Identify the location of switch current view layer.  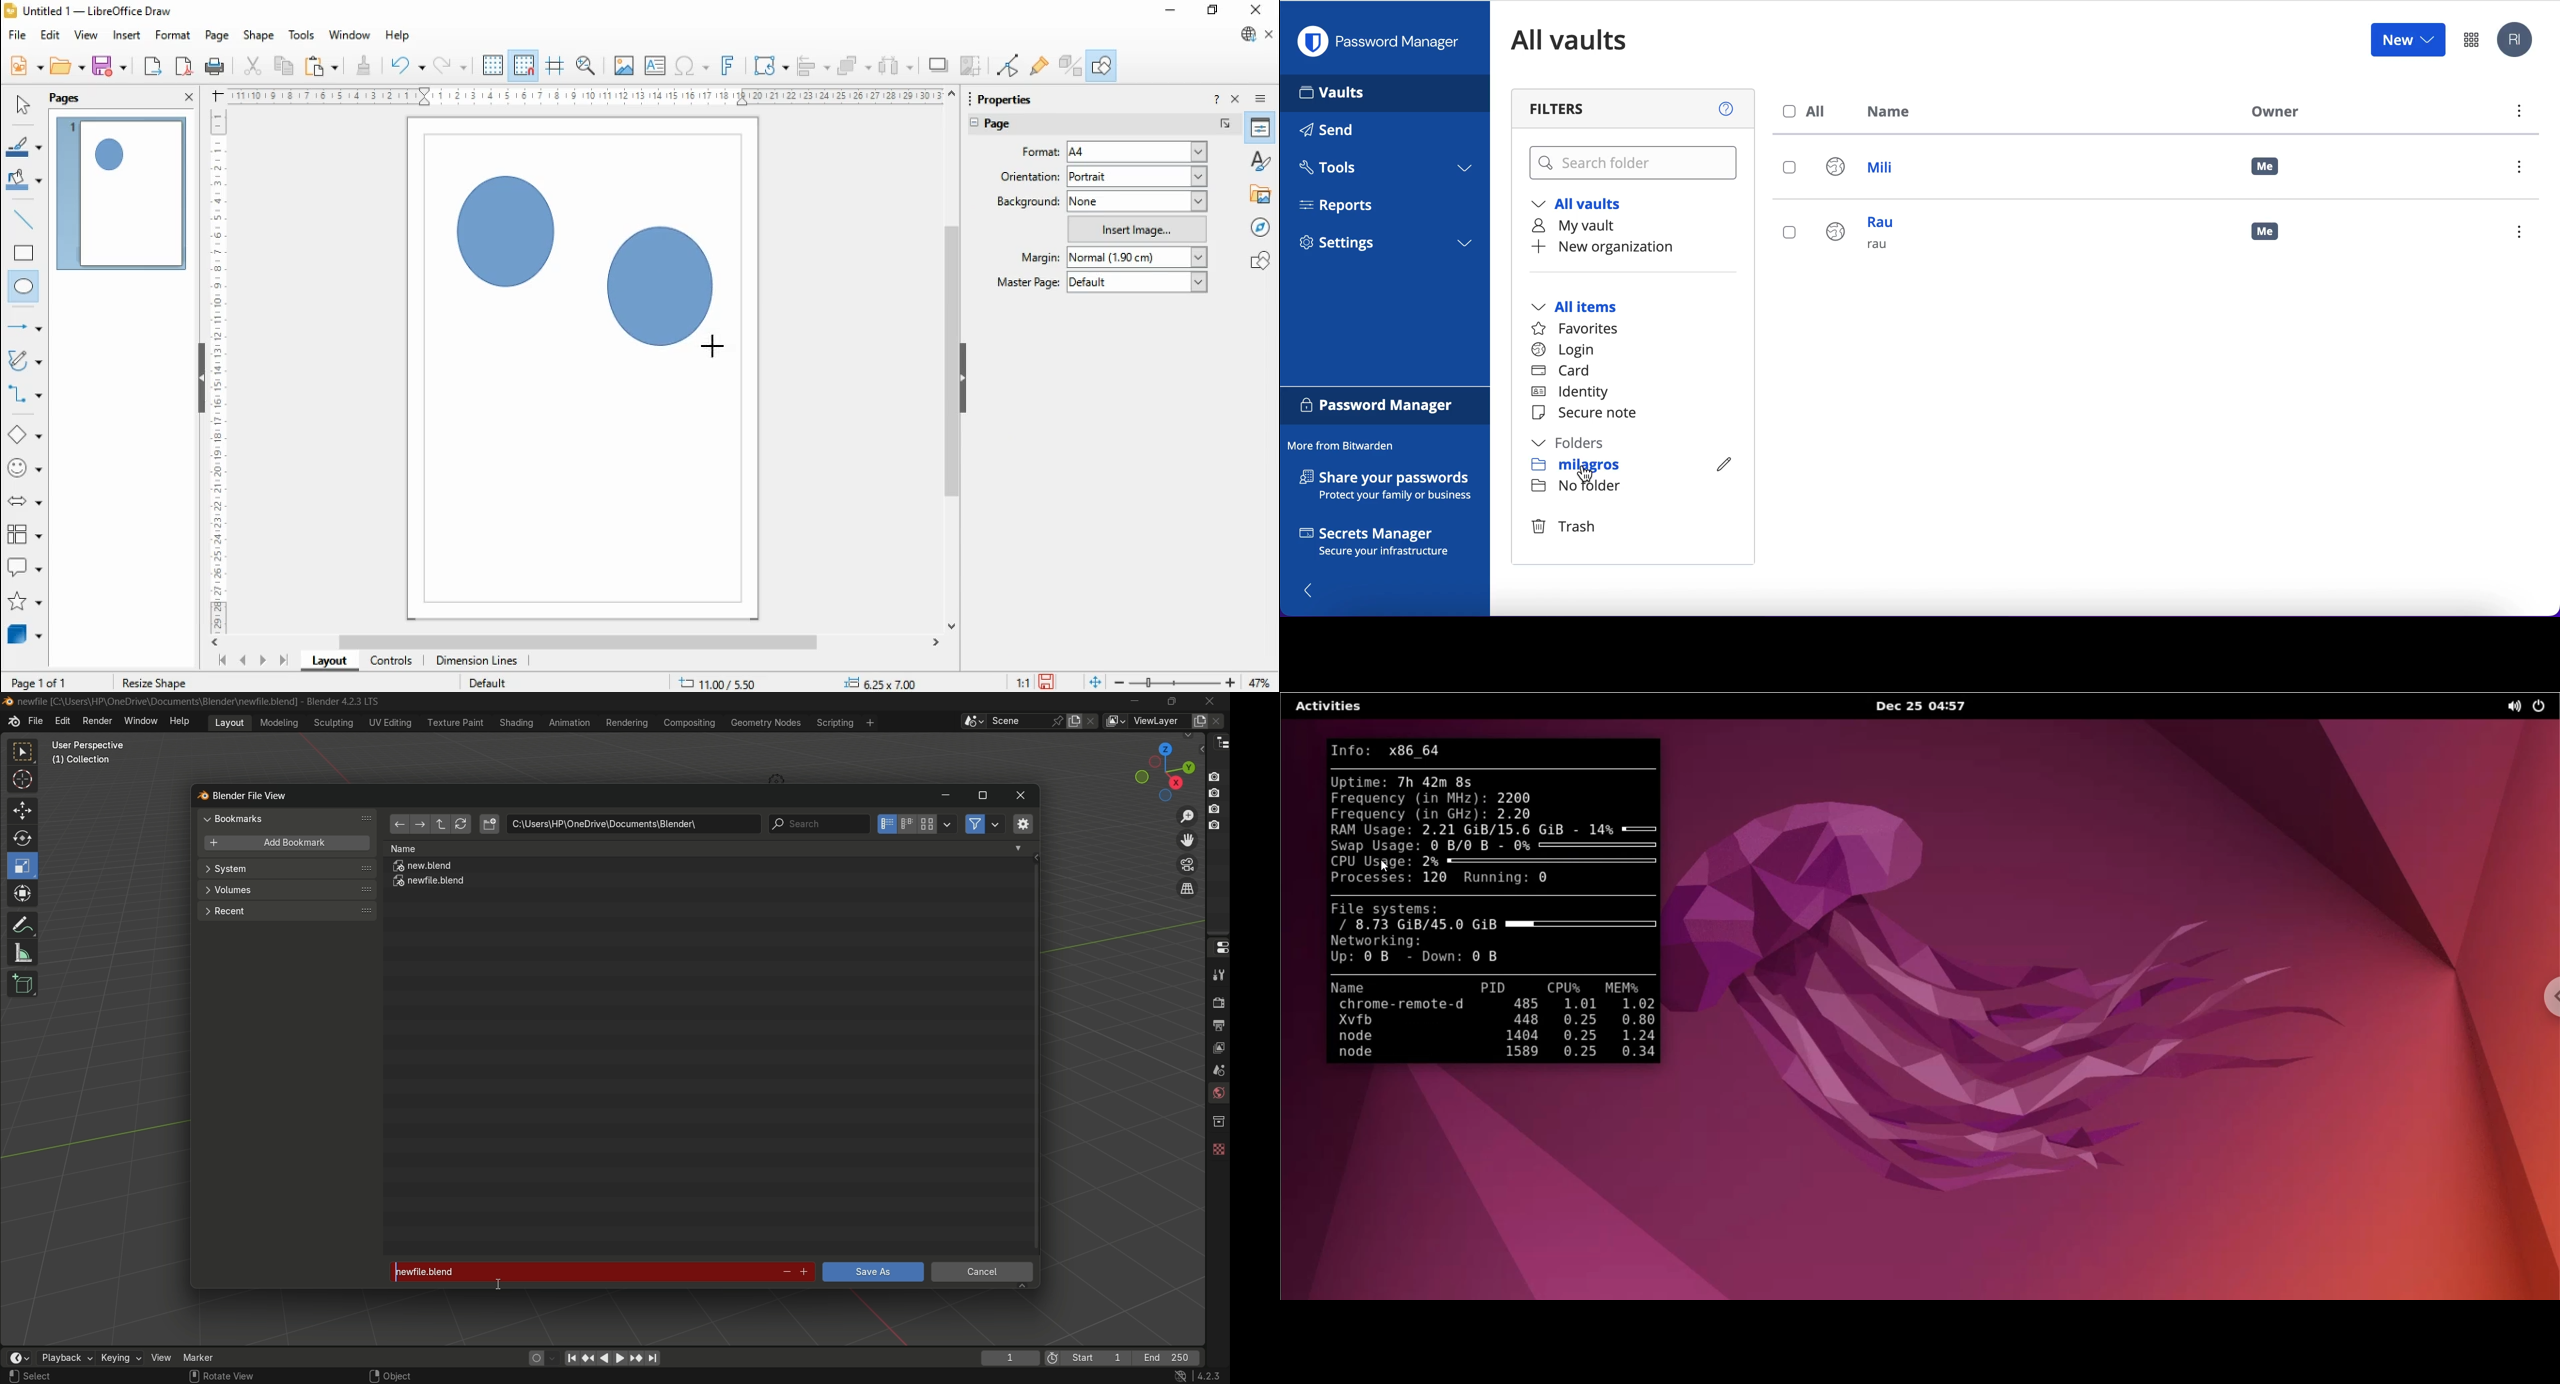
(1187, 889).